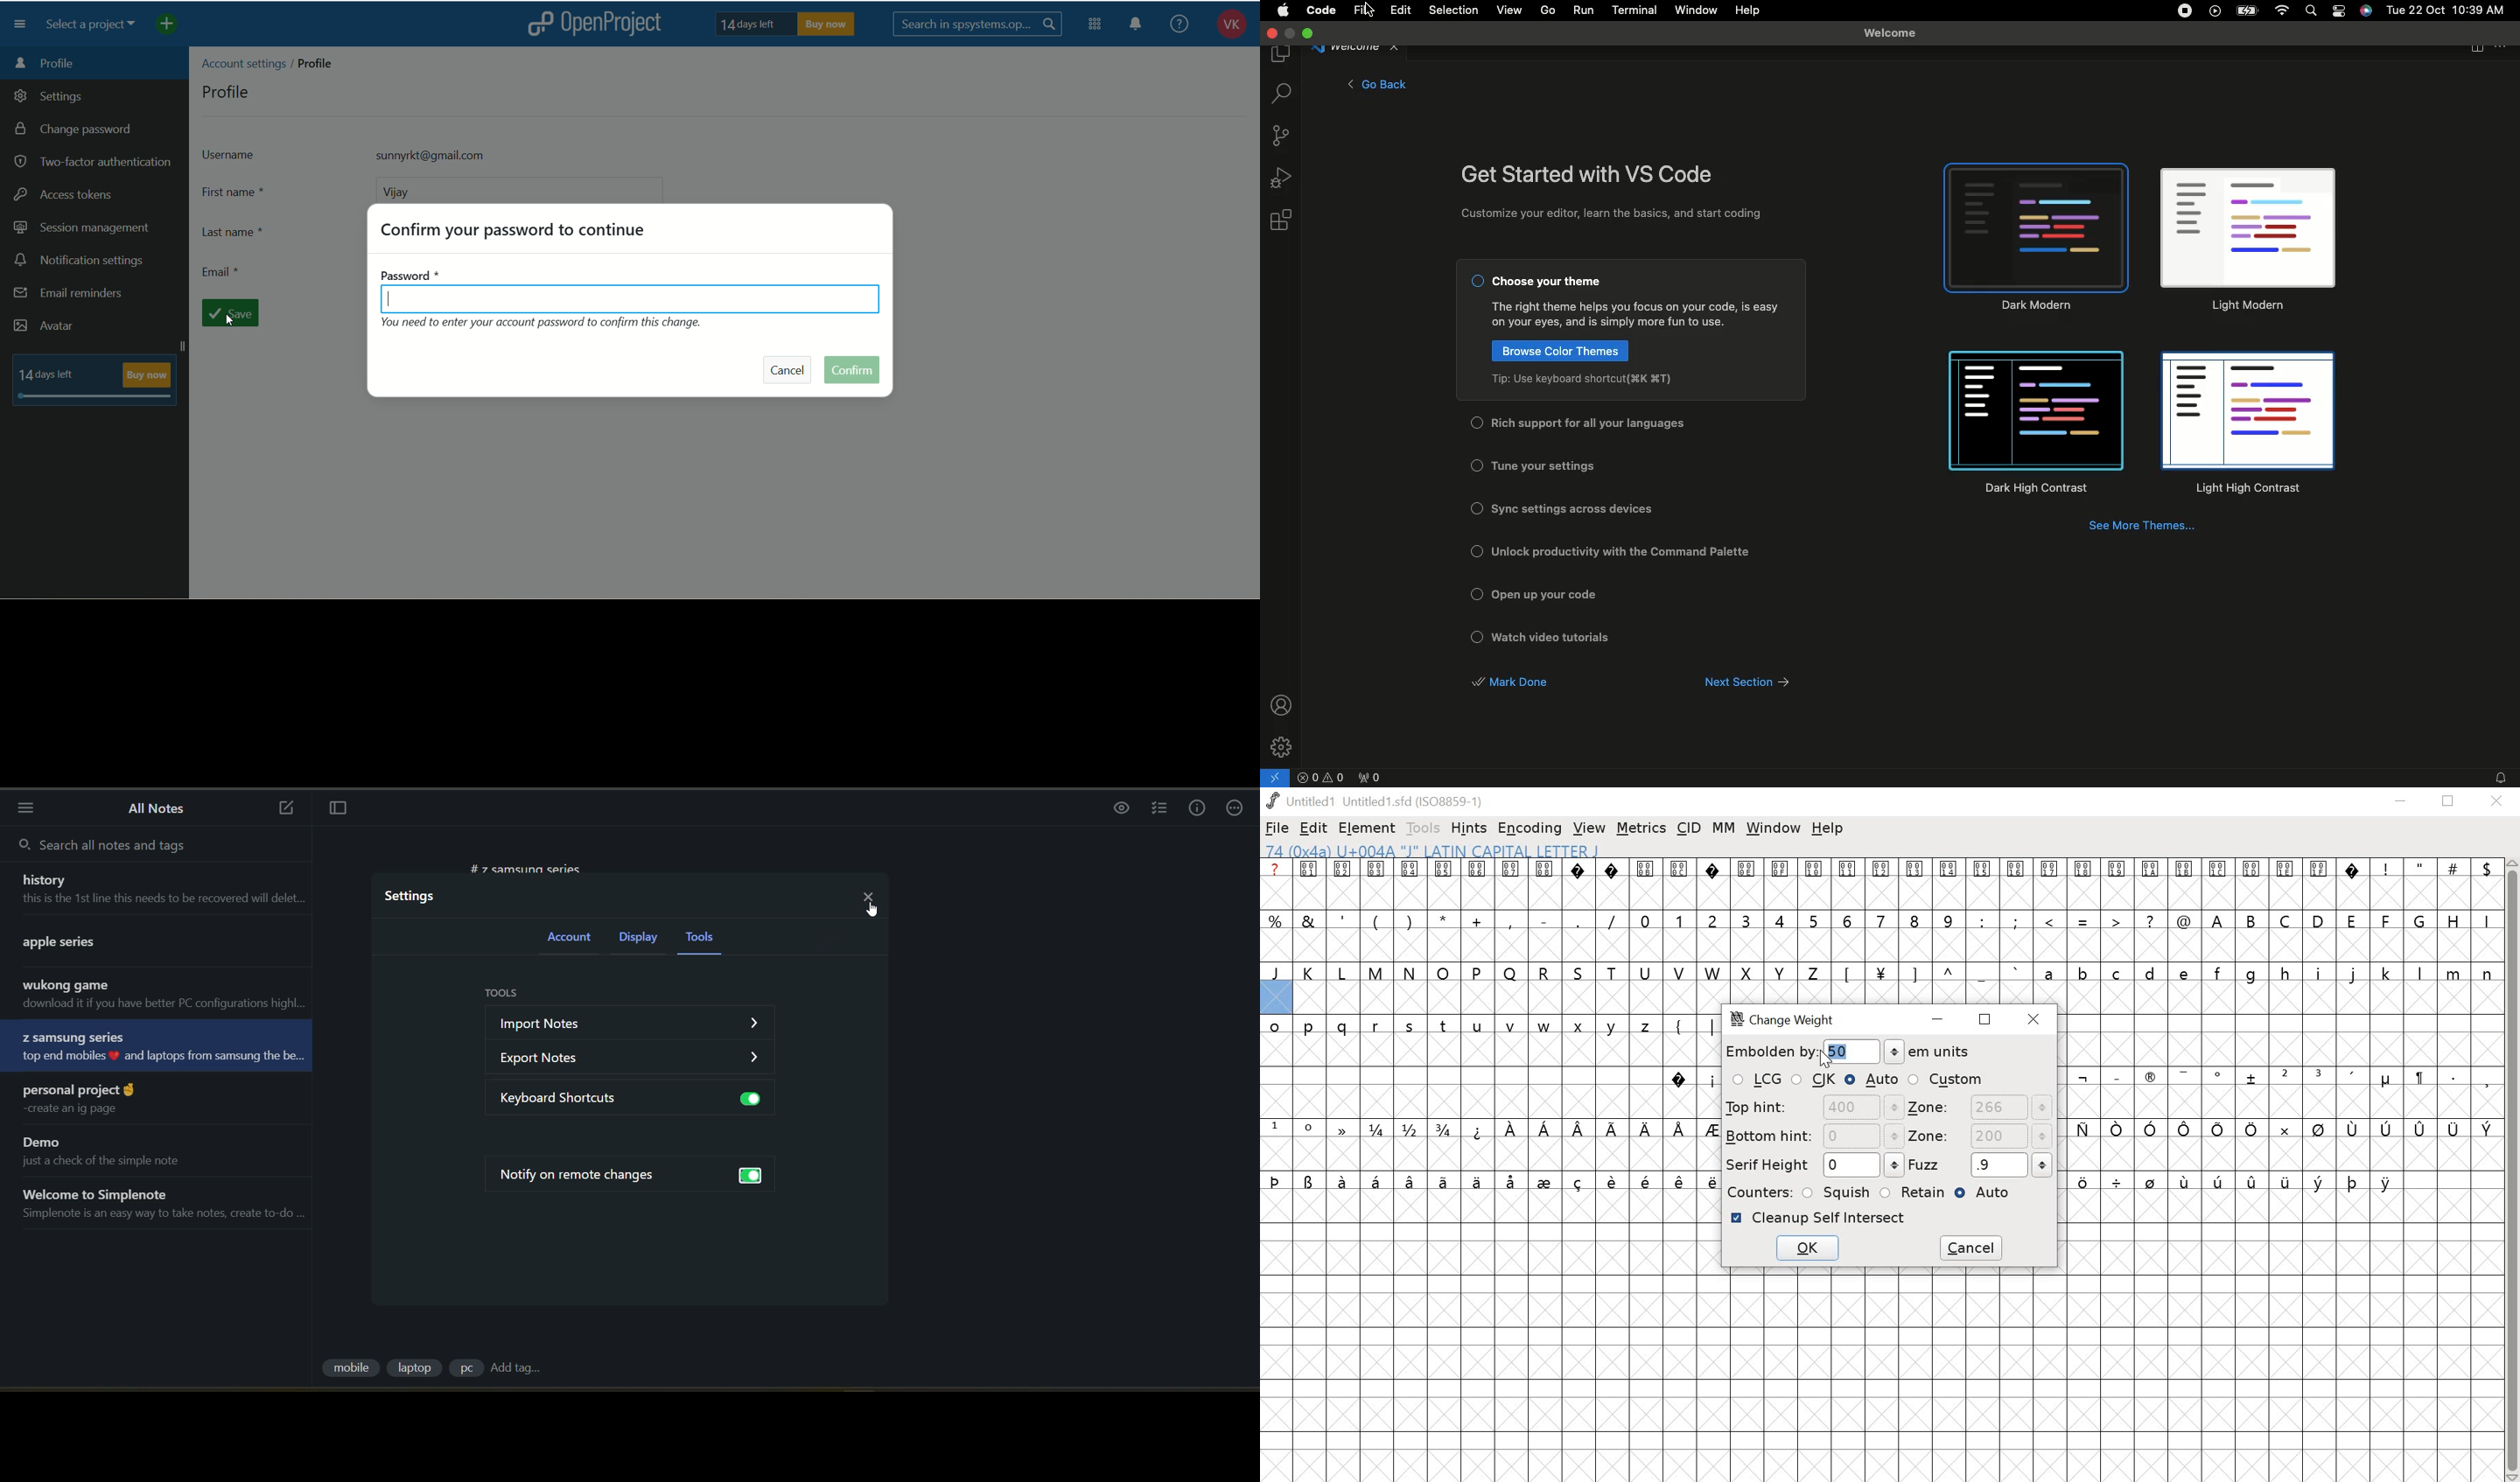 This screenshot has width=2520, height=1484. Describe the element at coordinates (1637, 315) in the screenshot. I see `Guide text` at that location.